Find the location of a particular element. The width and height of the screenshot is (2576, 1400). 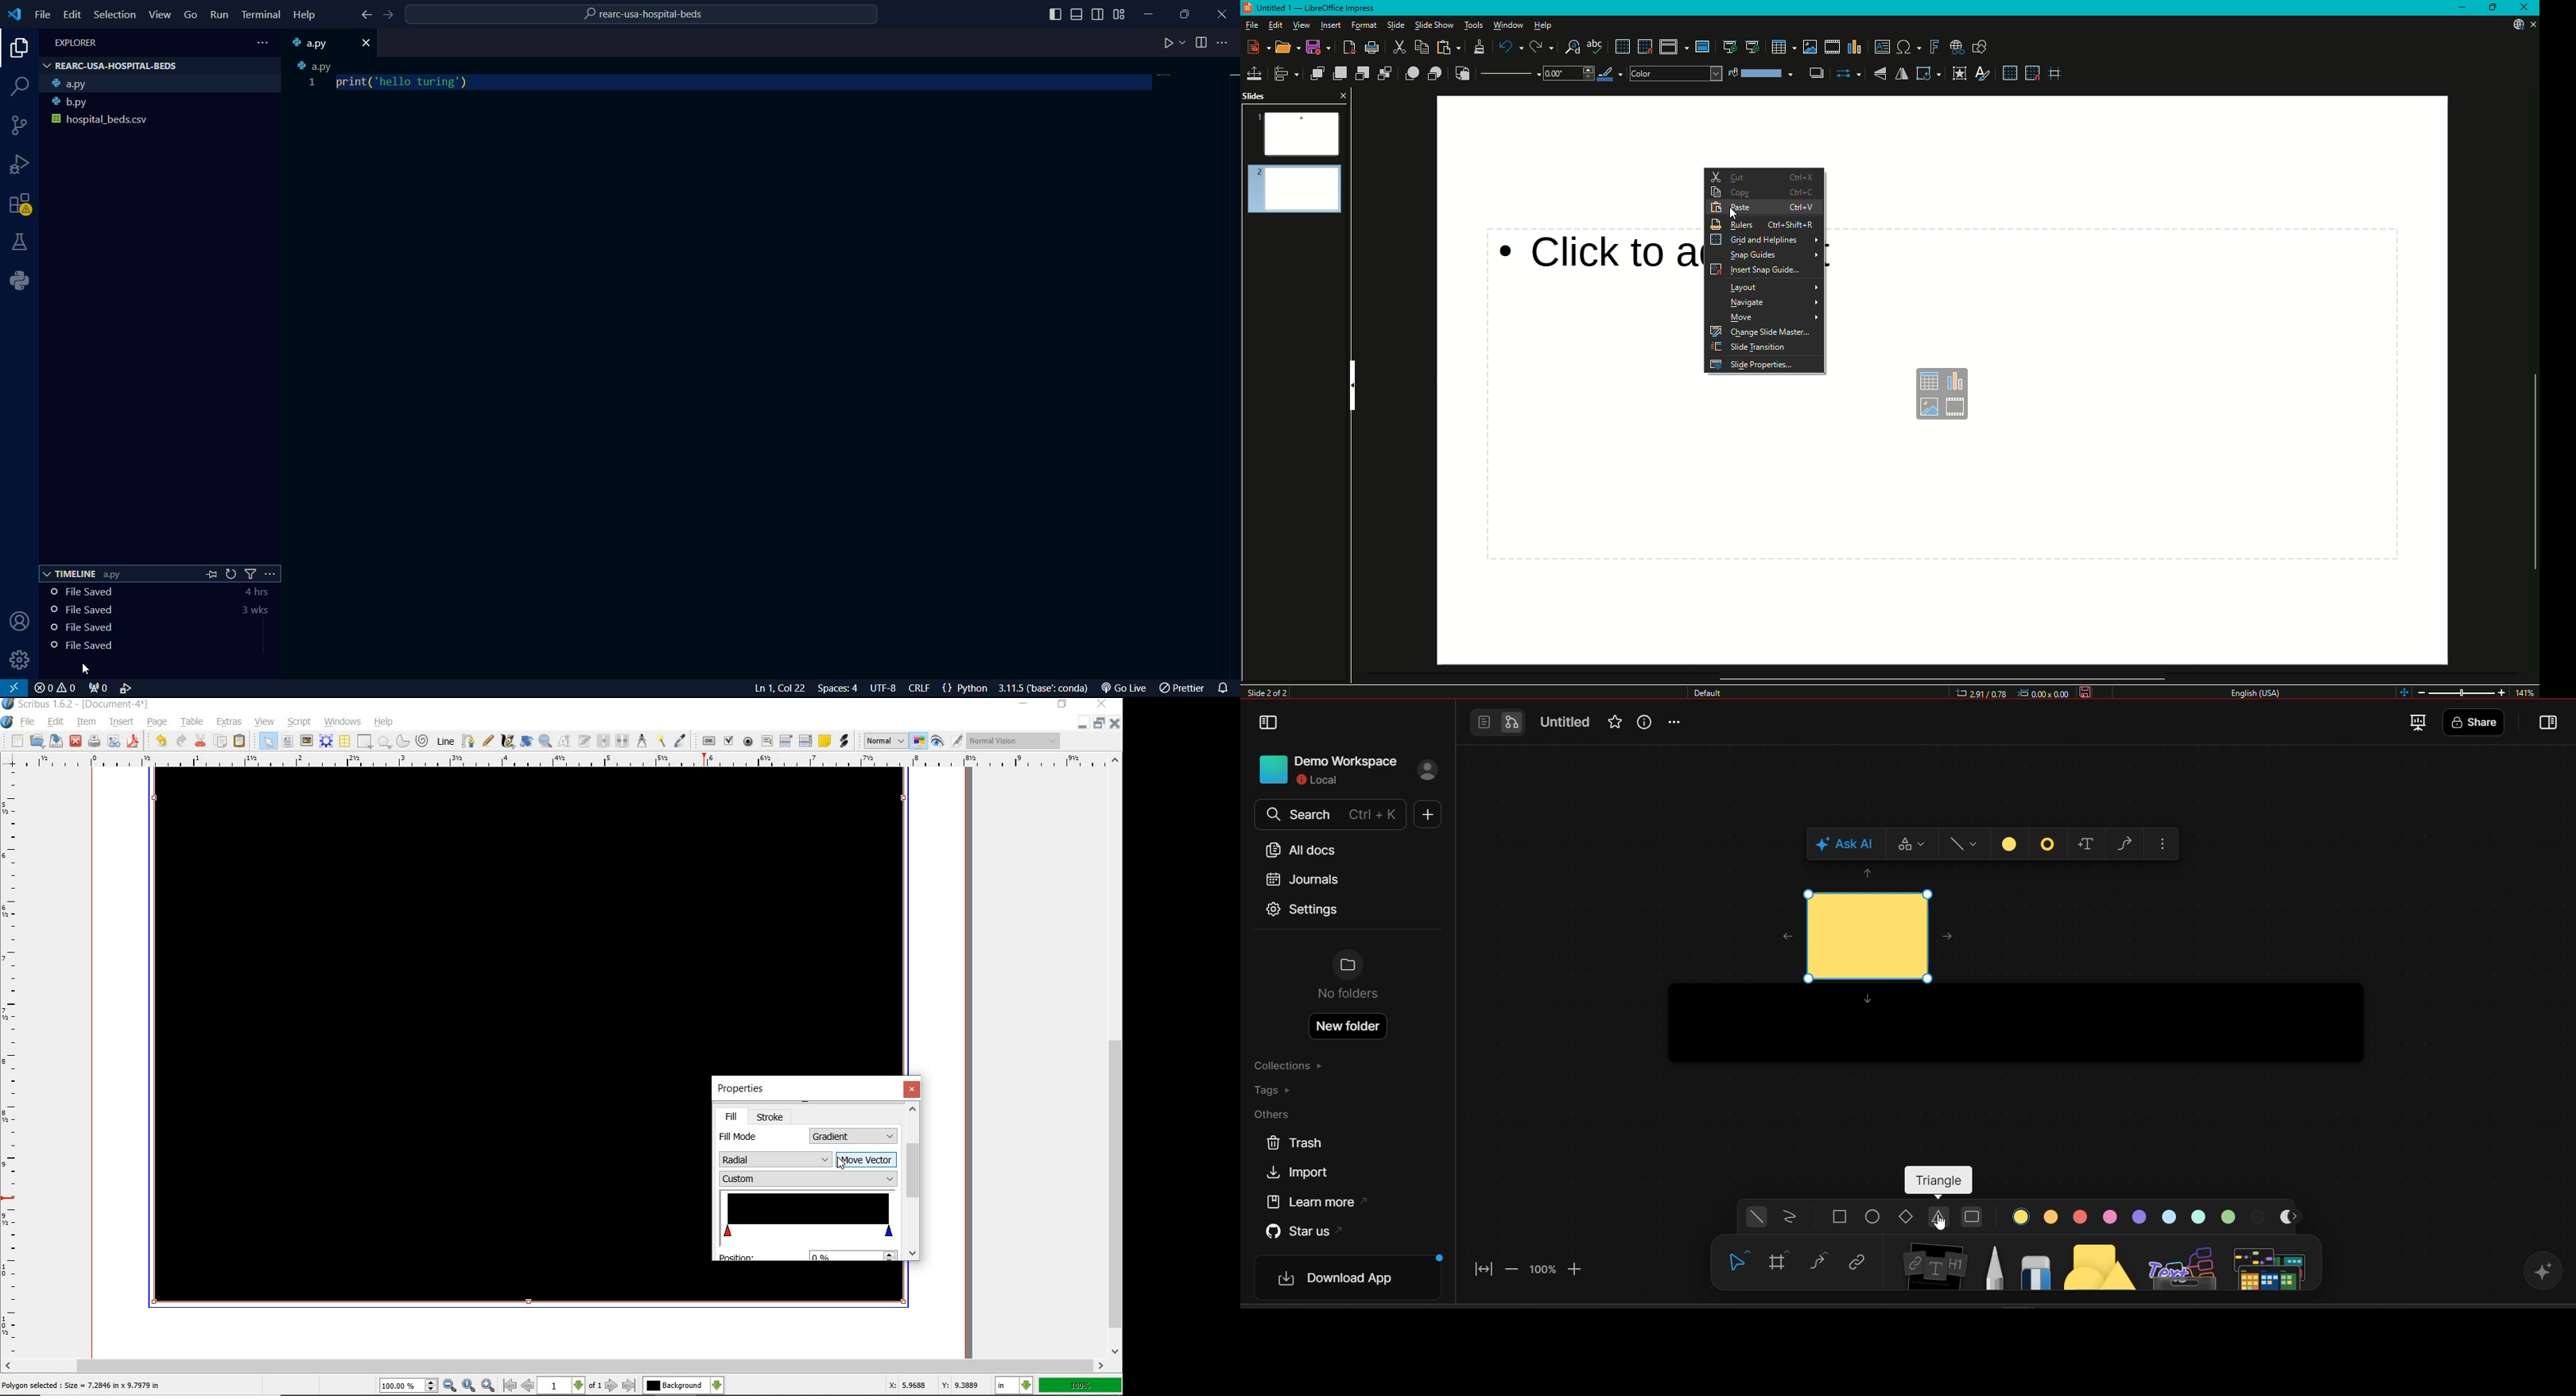

Close Presentation is located at coordinates (2531, 24).